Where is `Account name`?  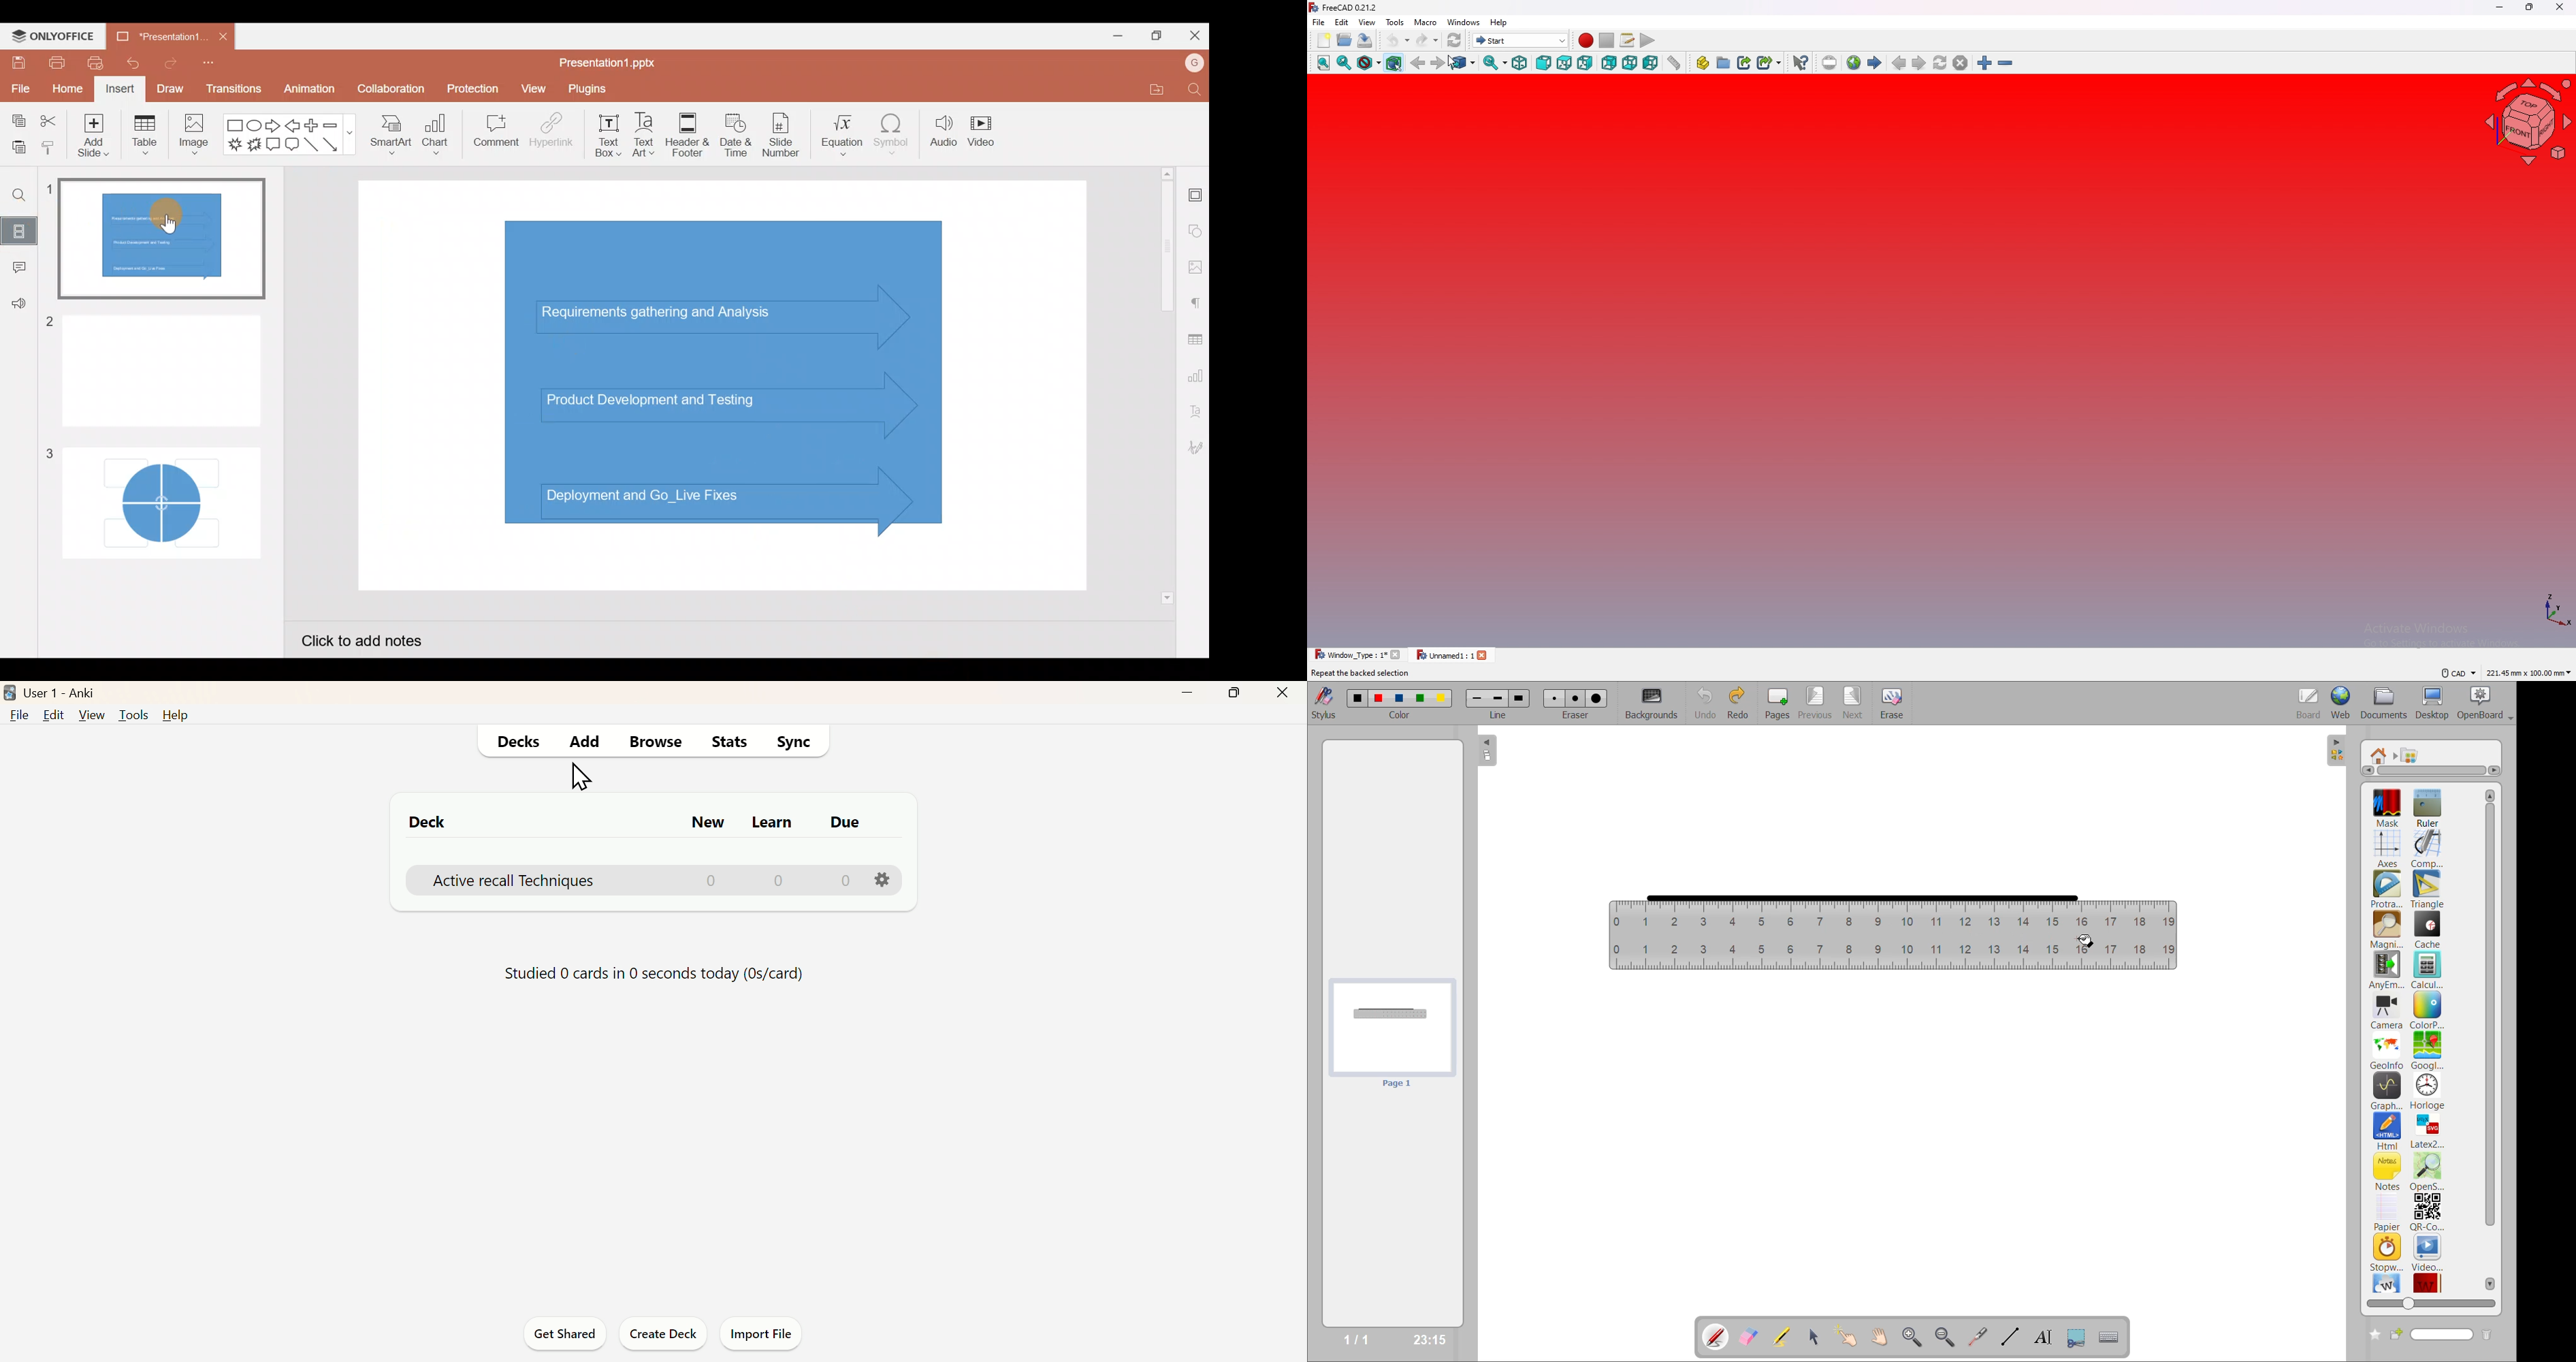
Account name is located at coordinates (1190, 65).